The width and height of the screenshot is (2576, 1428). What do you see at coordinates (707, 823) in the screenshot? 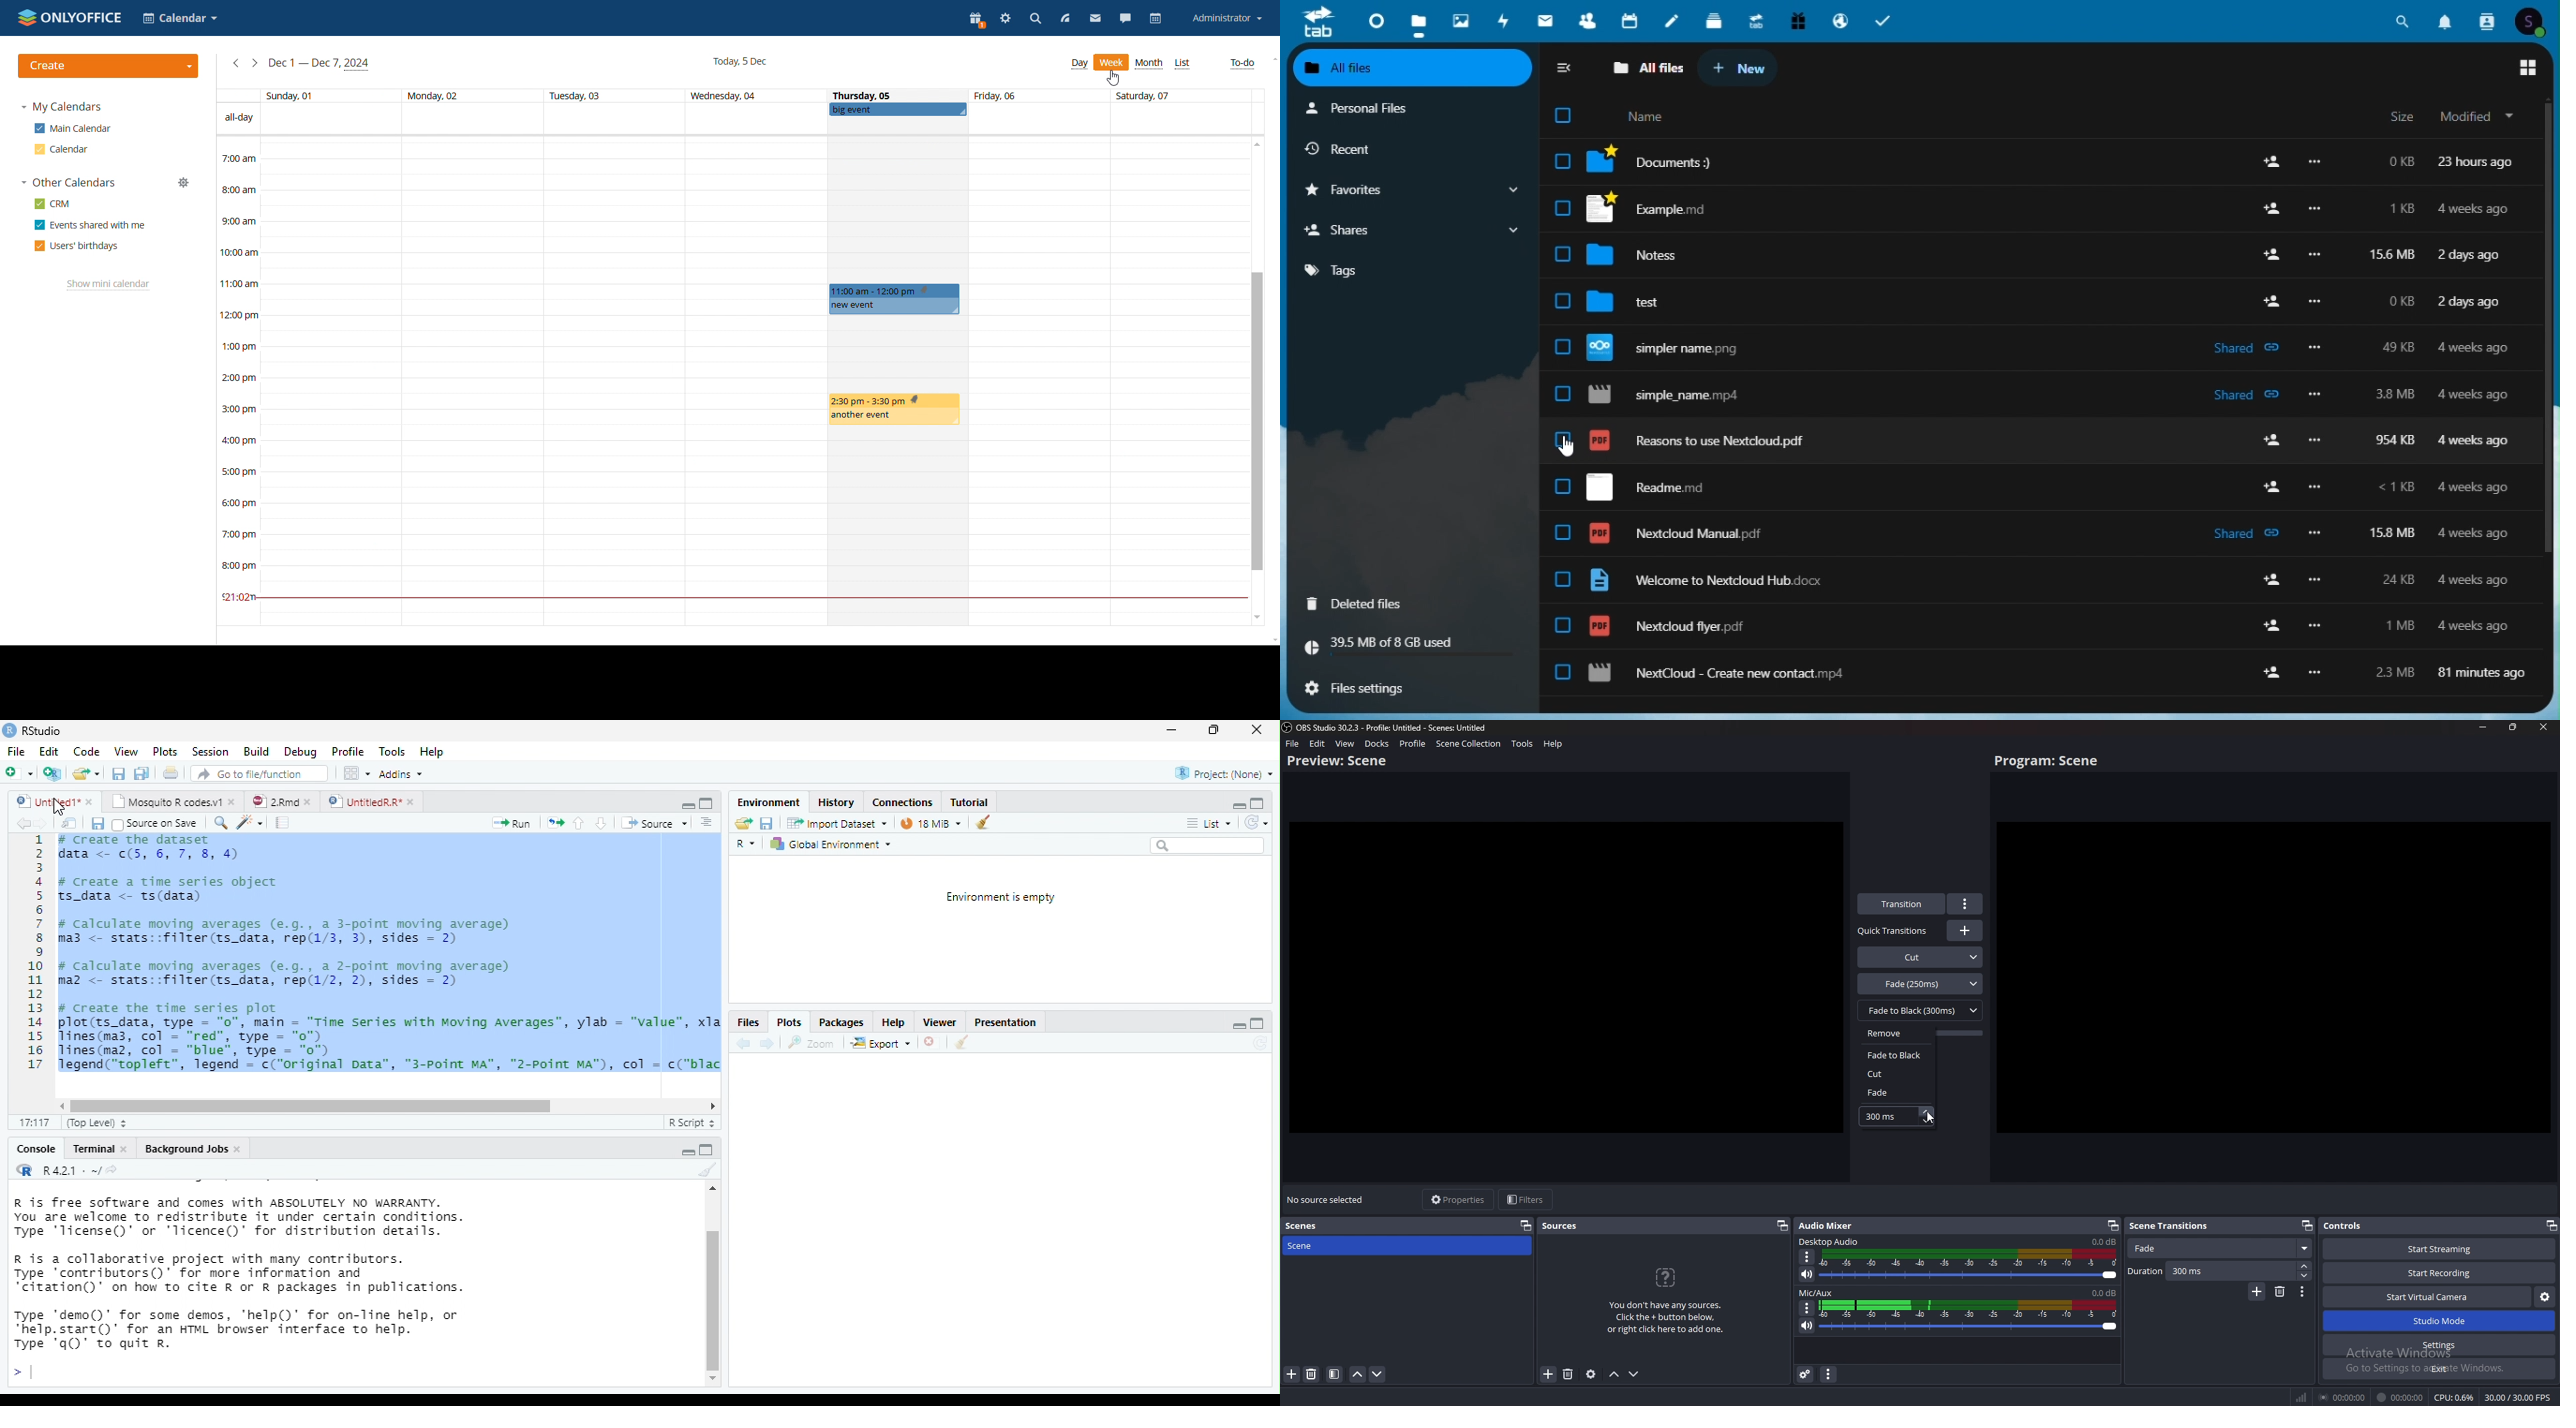
I see `Document outline` at bounding box center [707, 823].